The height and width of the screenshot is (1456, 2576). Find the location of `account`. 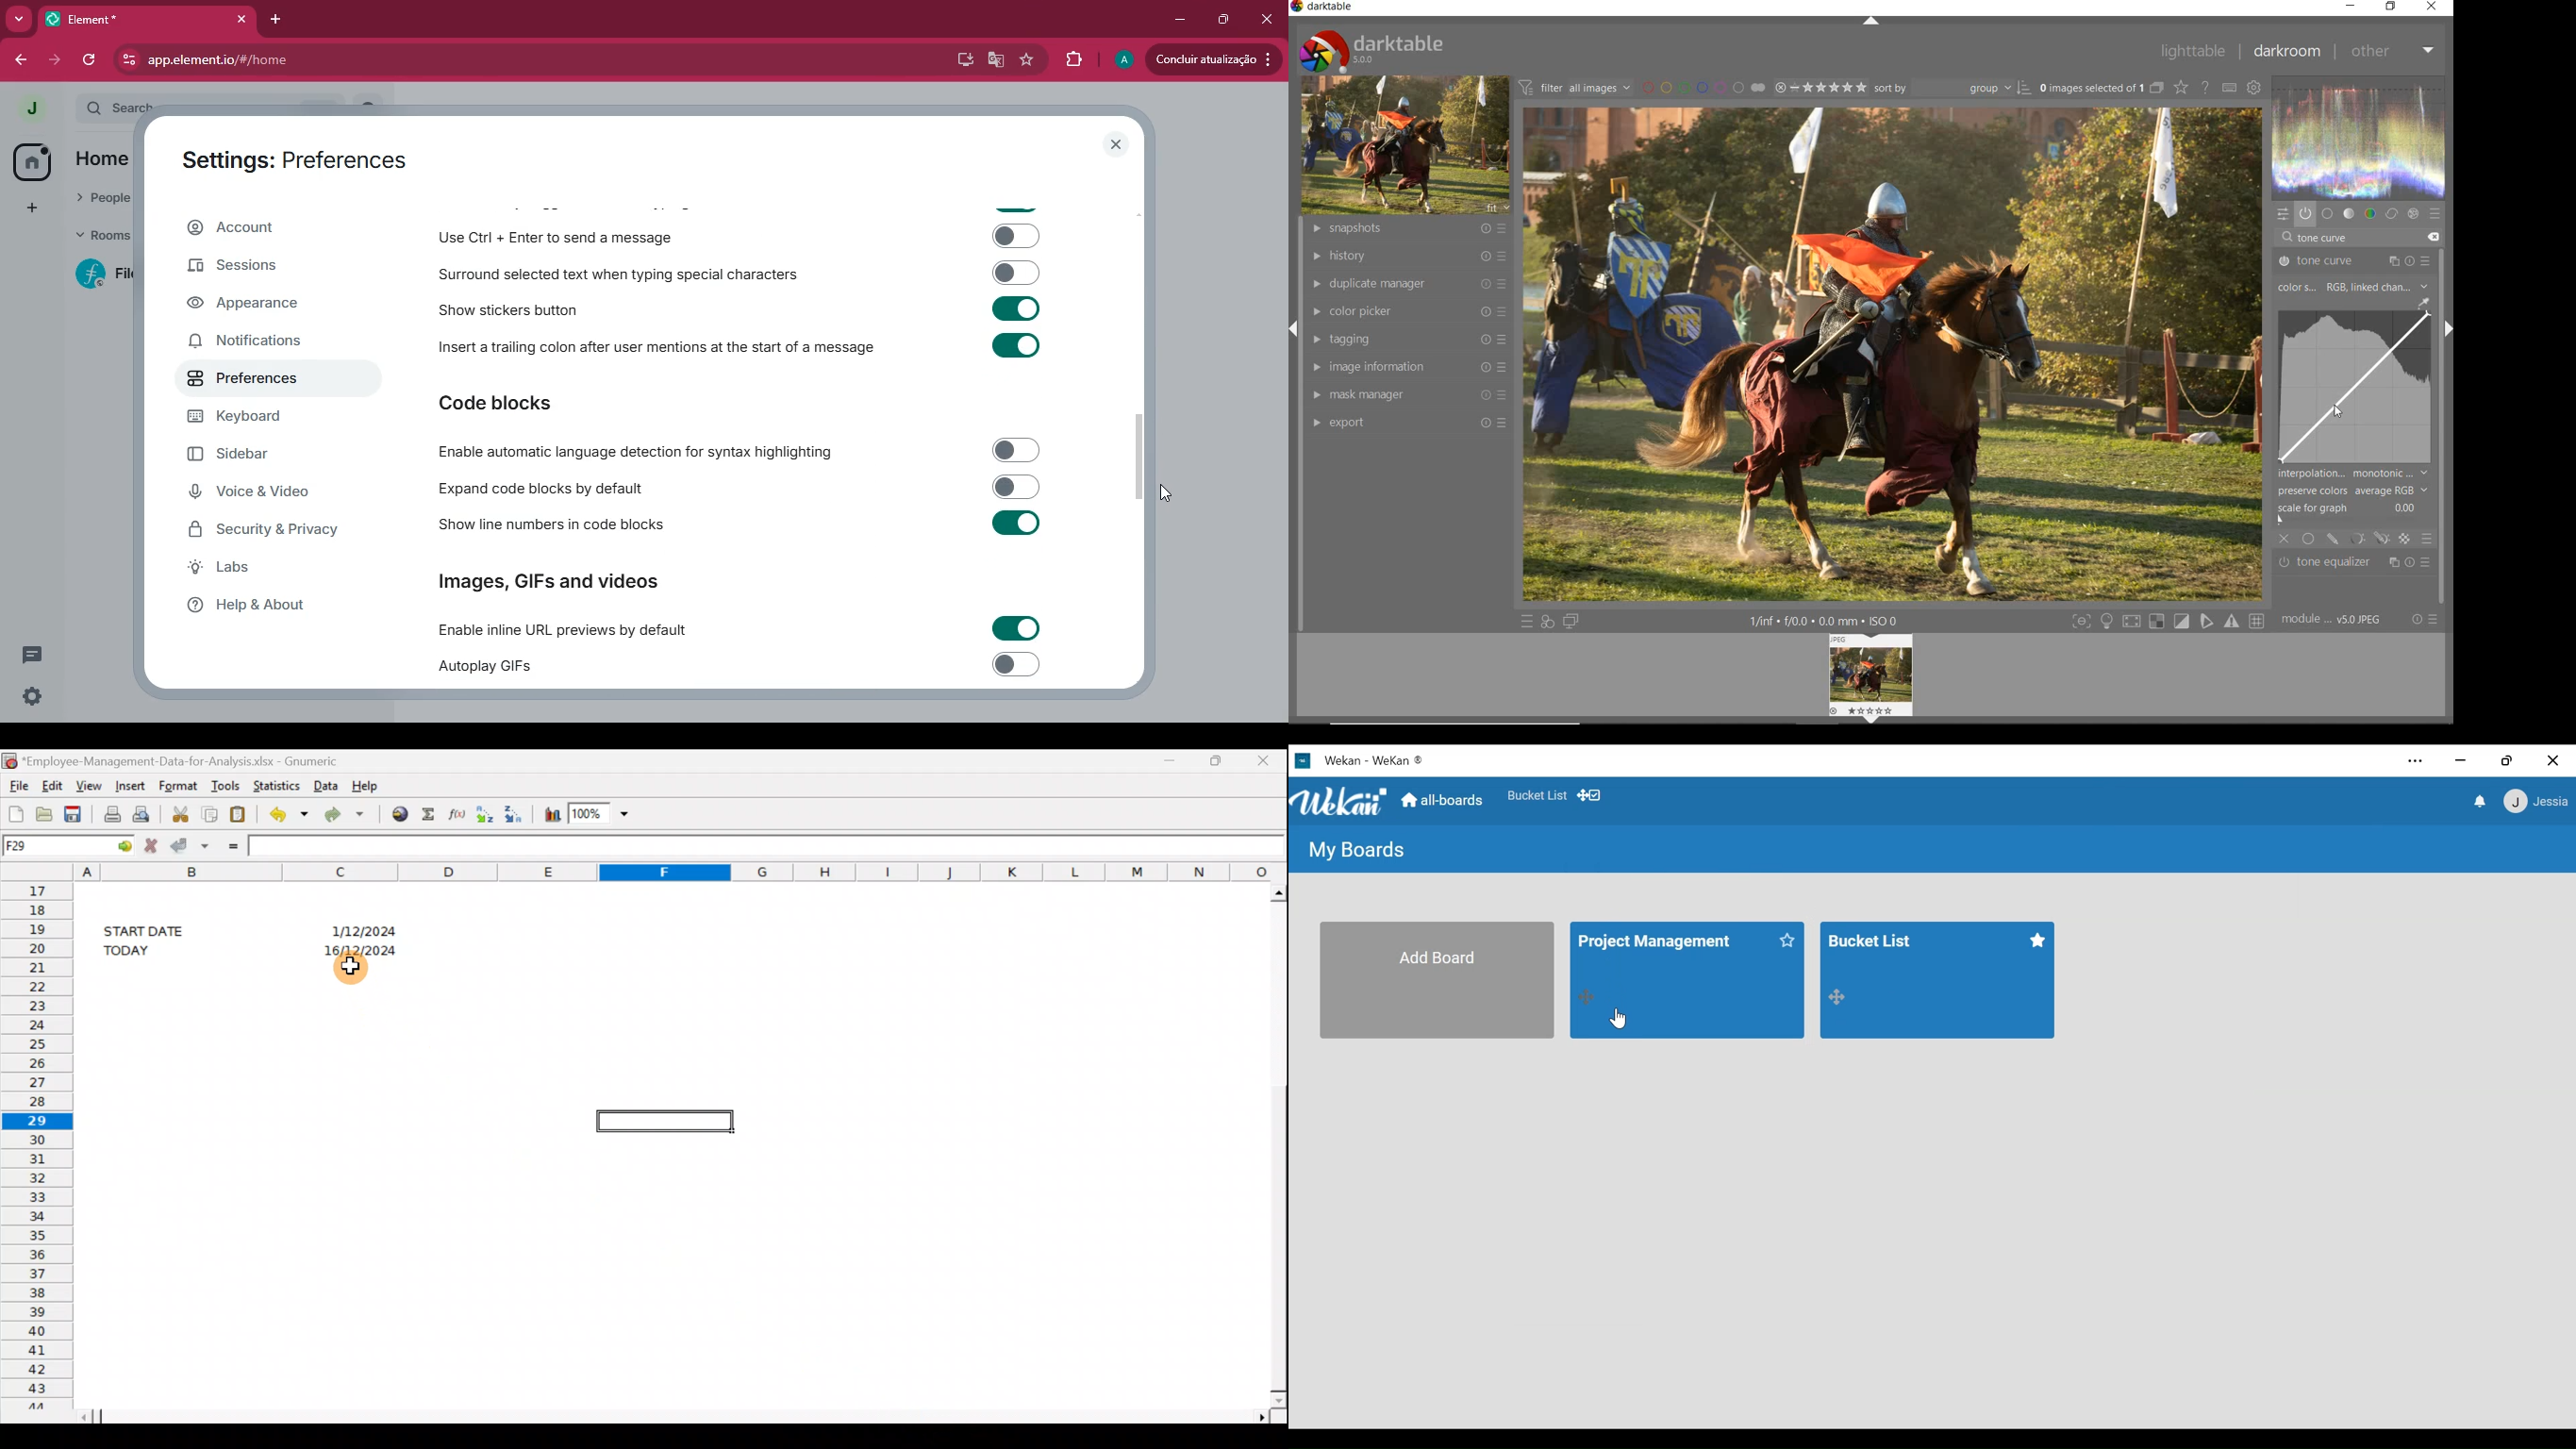

account is located at coordinates (276, 227).